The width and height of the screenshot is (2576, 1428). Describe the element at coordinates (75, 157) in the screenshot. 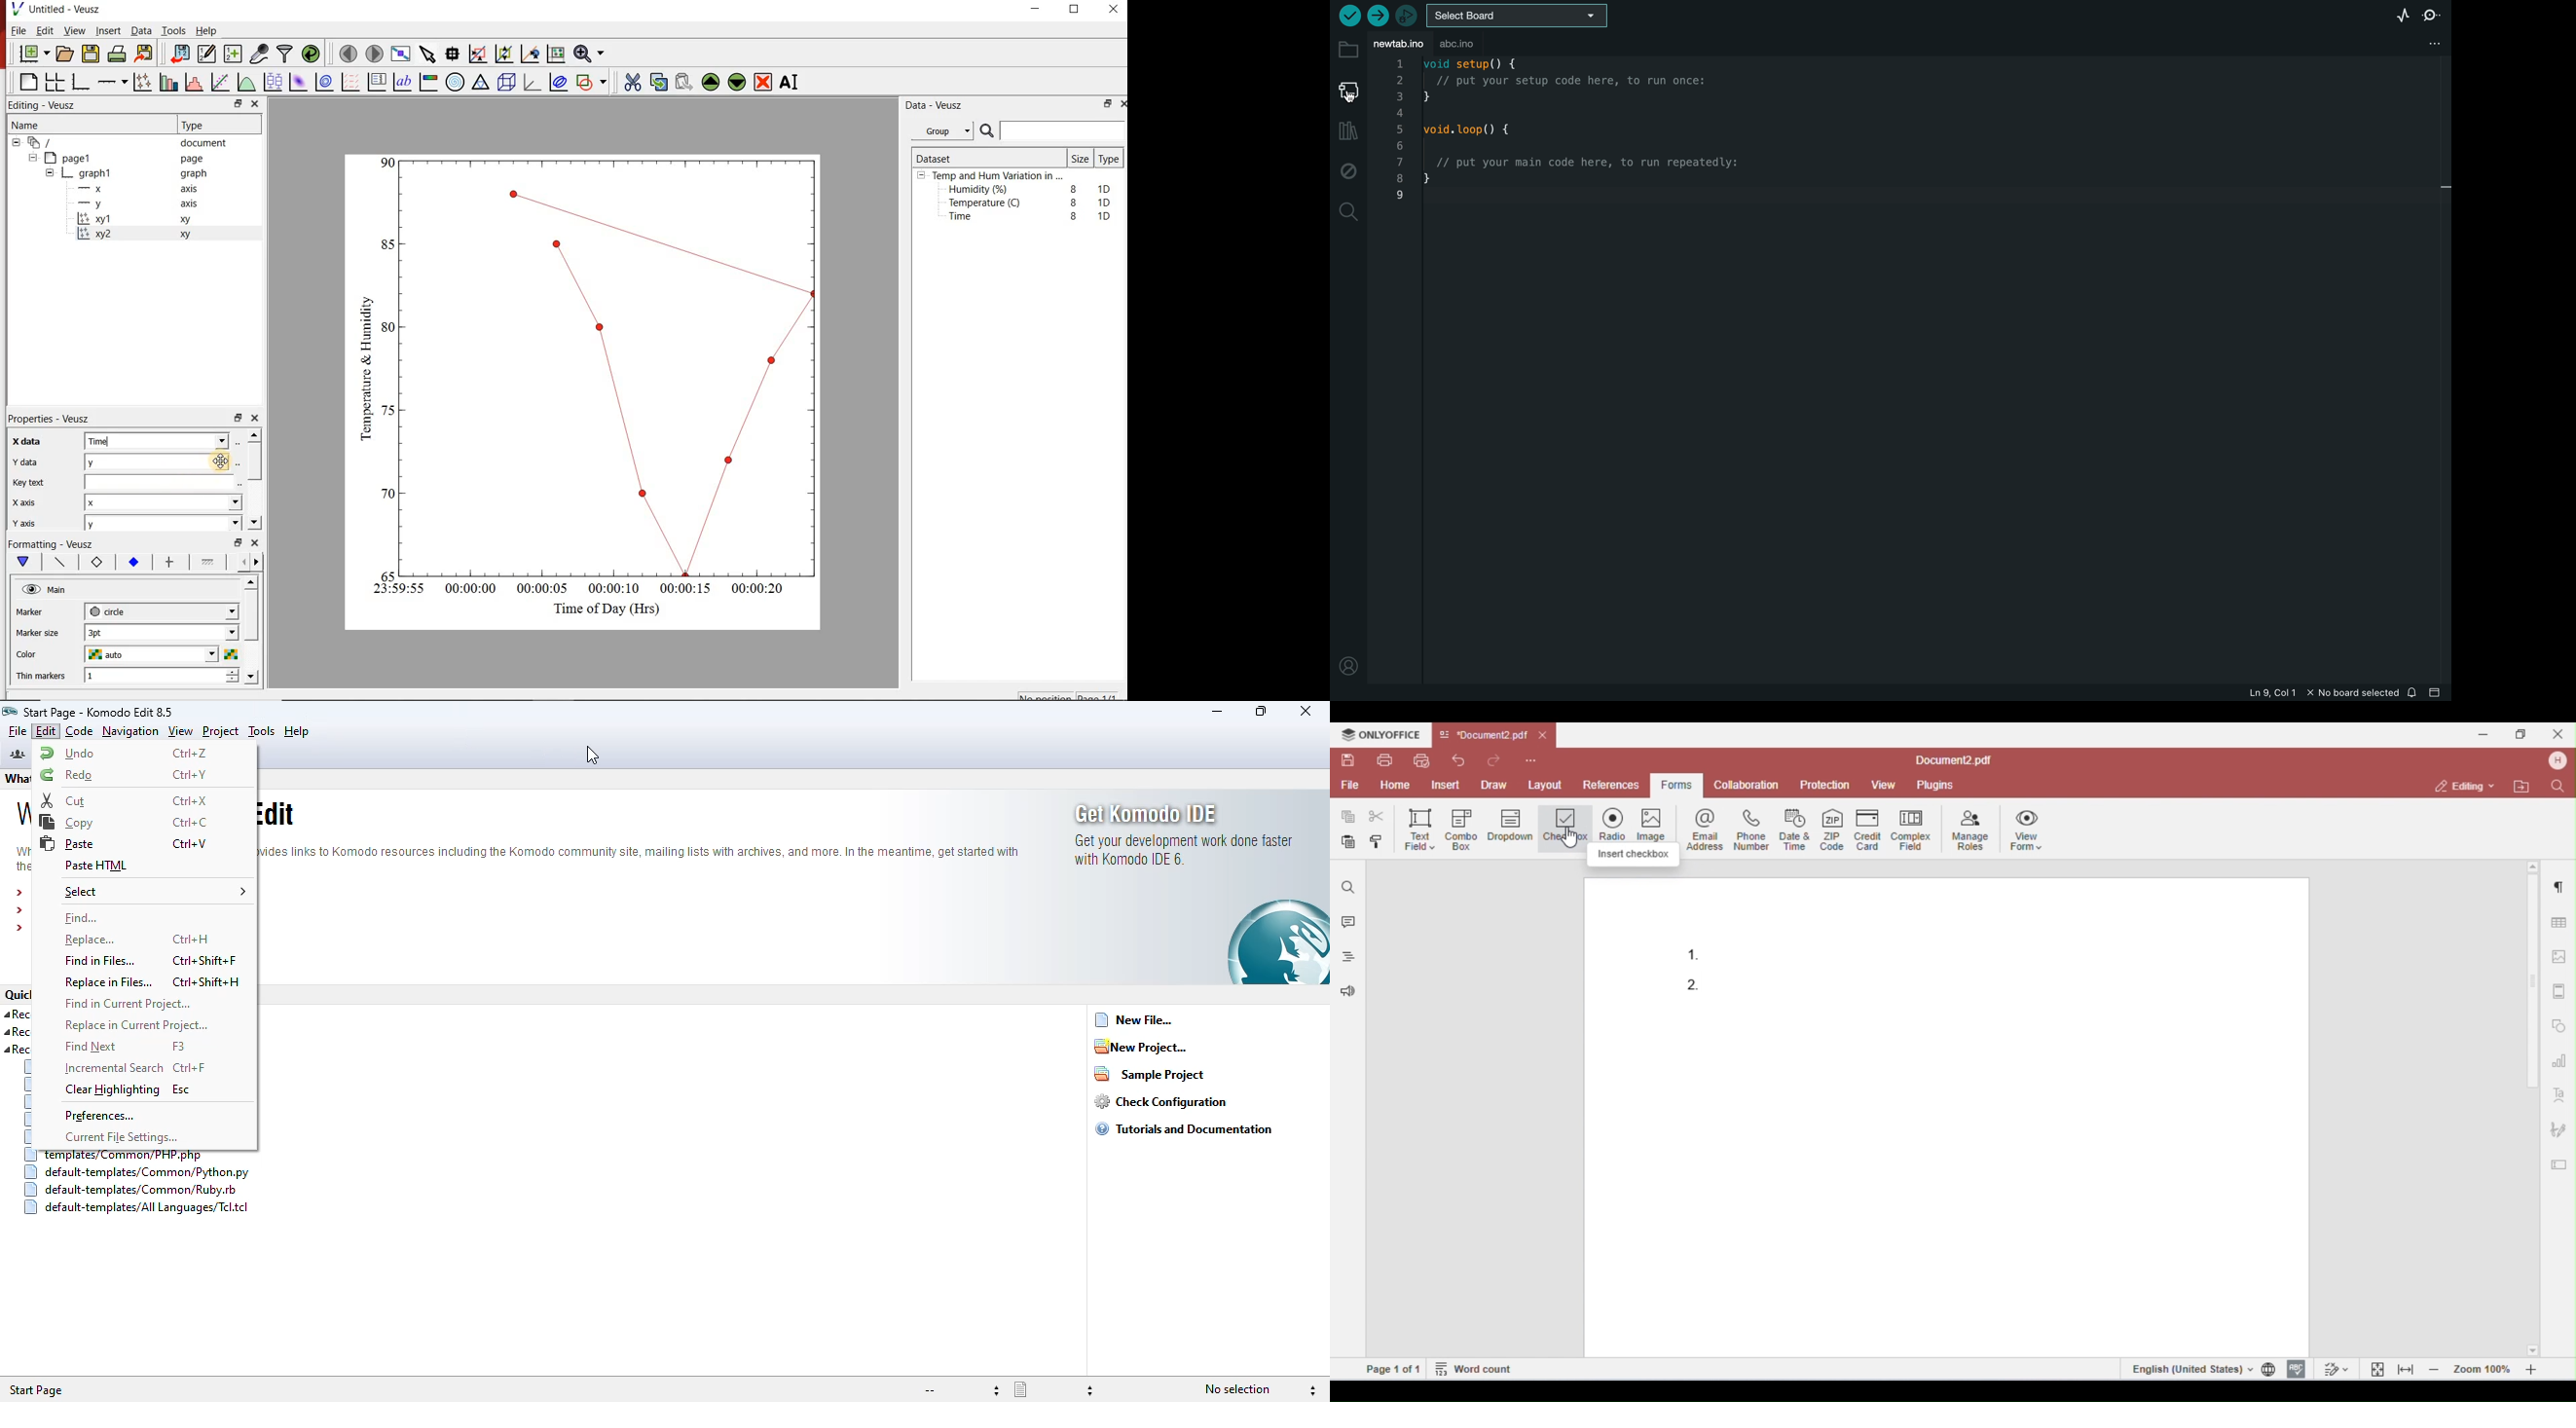

I see `page1` at that location.